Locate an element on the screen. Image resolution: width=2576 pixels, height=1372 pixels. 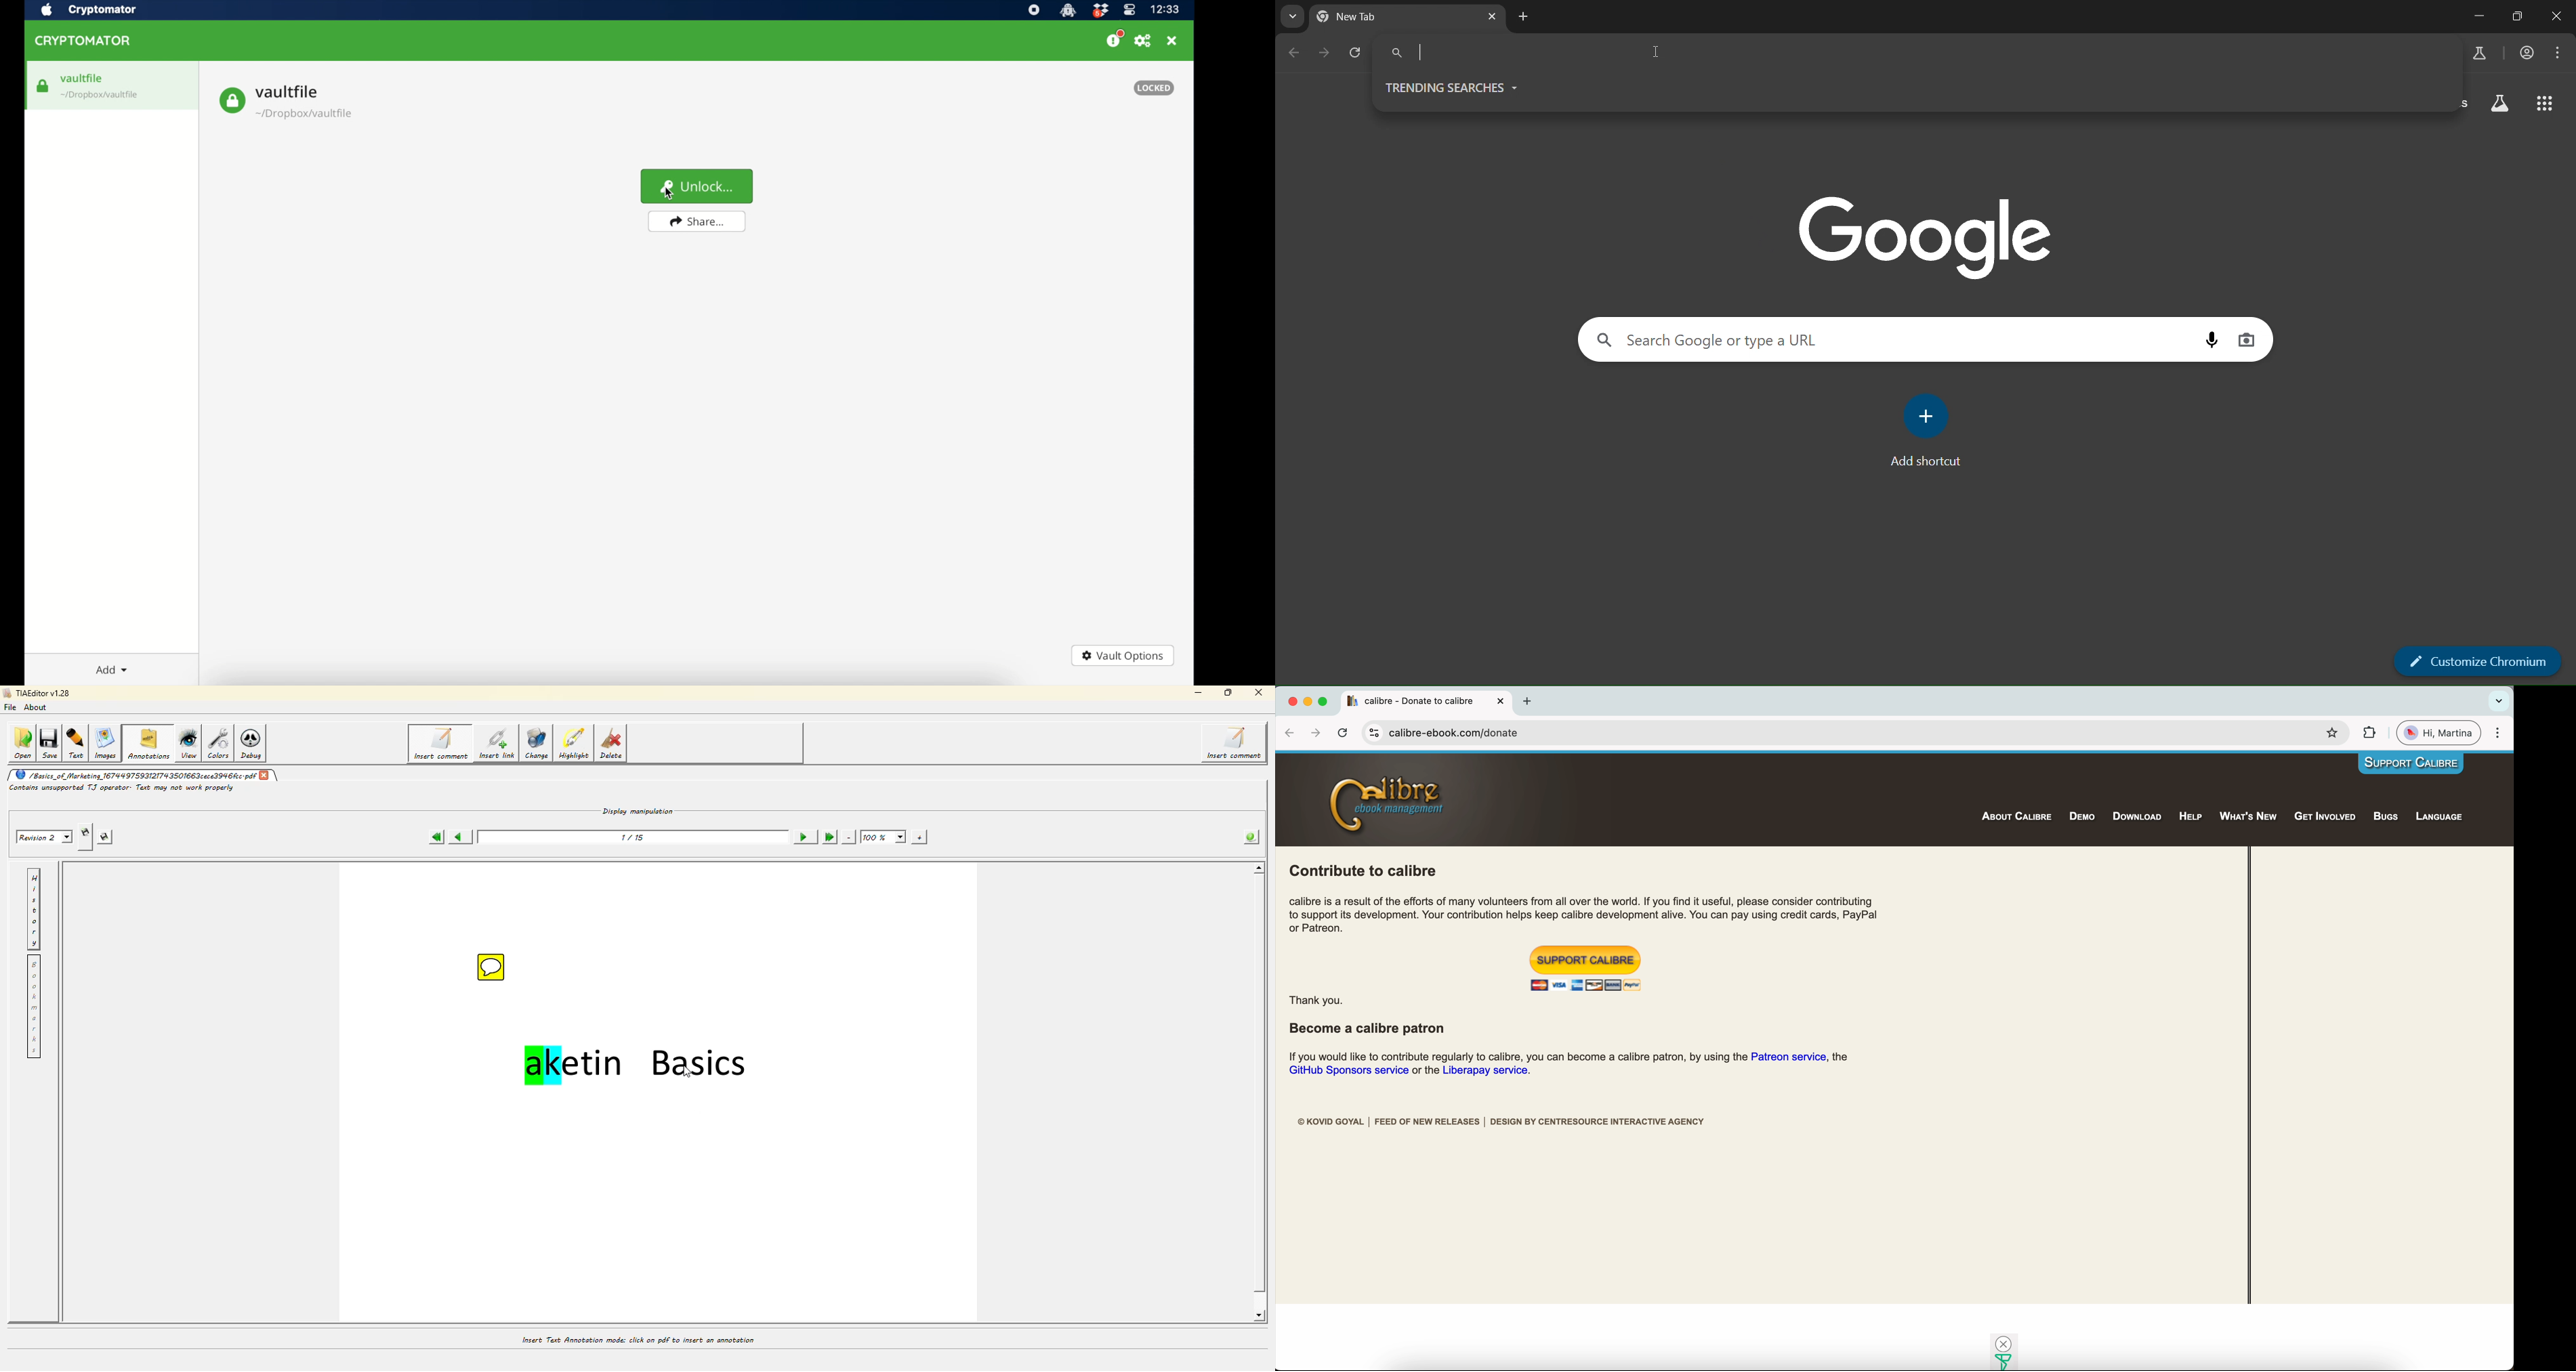
favorites is located at coordinates (2331, 733).